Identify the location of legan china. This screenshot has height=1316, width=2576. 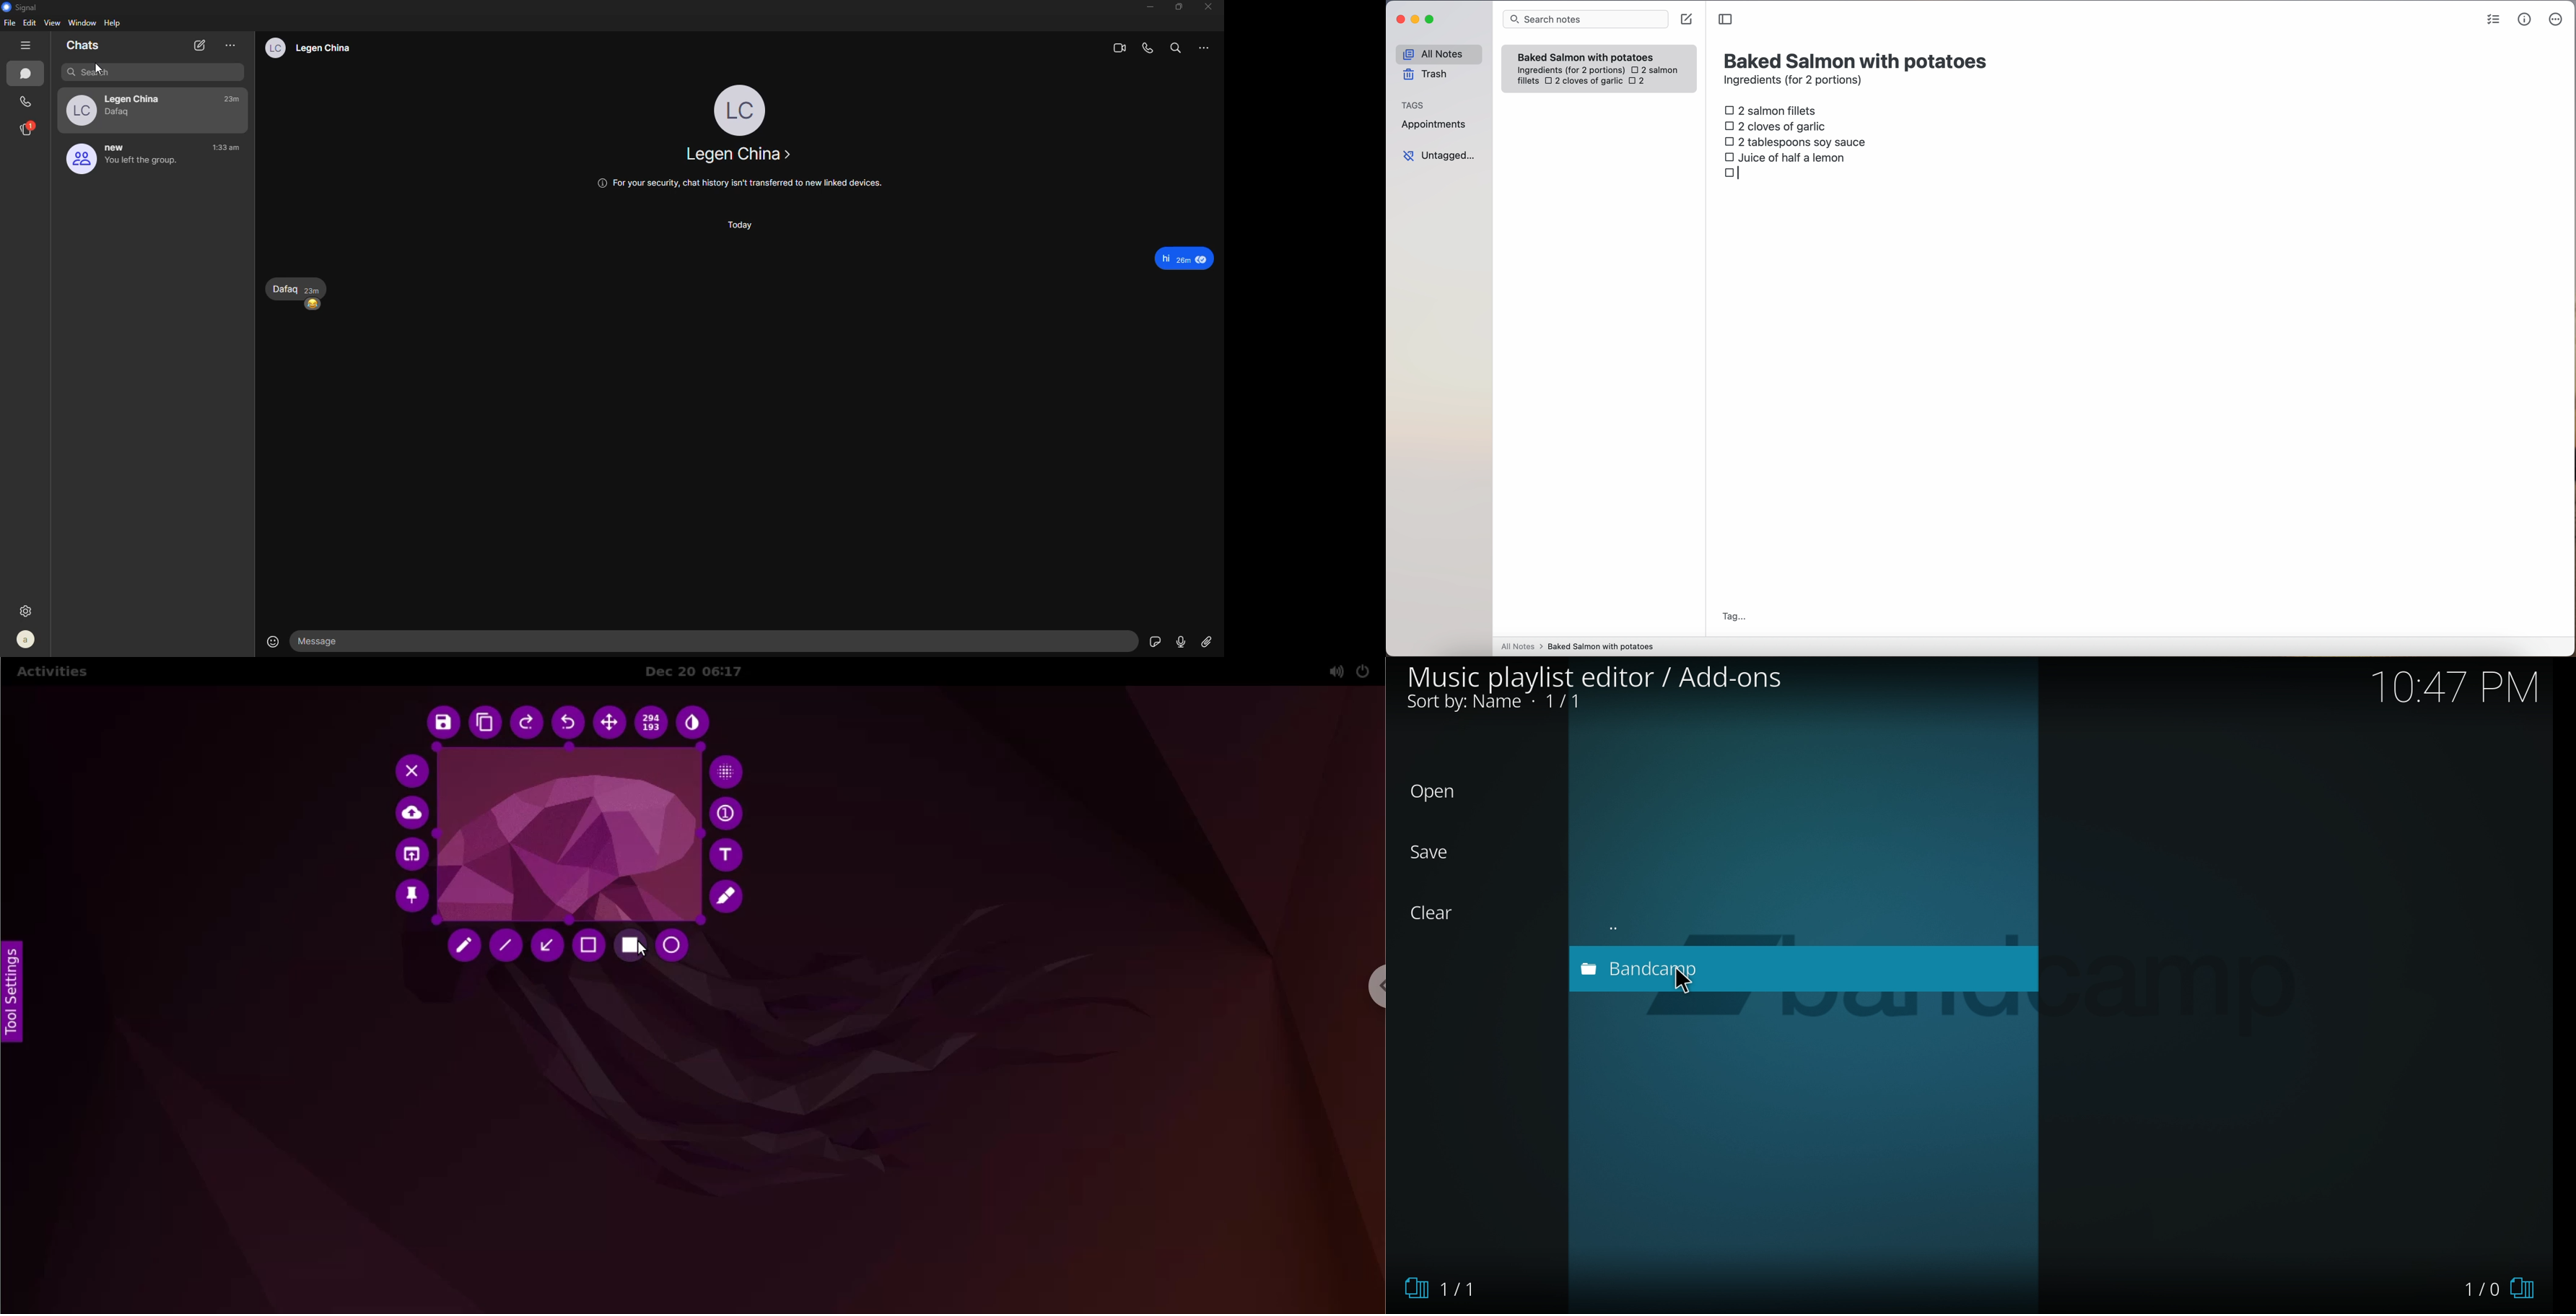
(328, 48).